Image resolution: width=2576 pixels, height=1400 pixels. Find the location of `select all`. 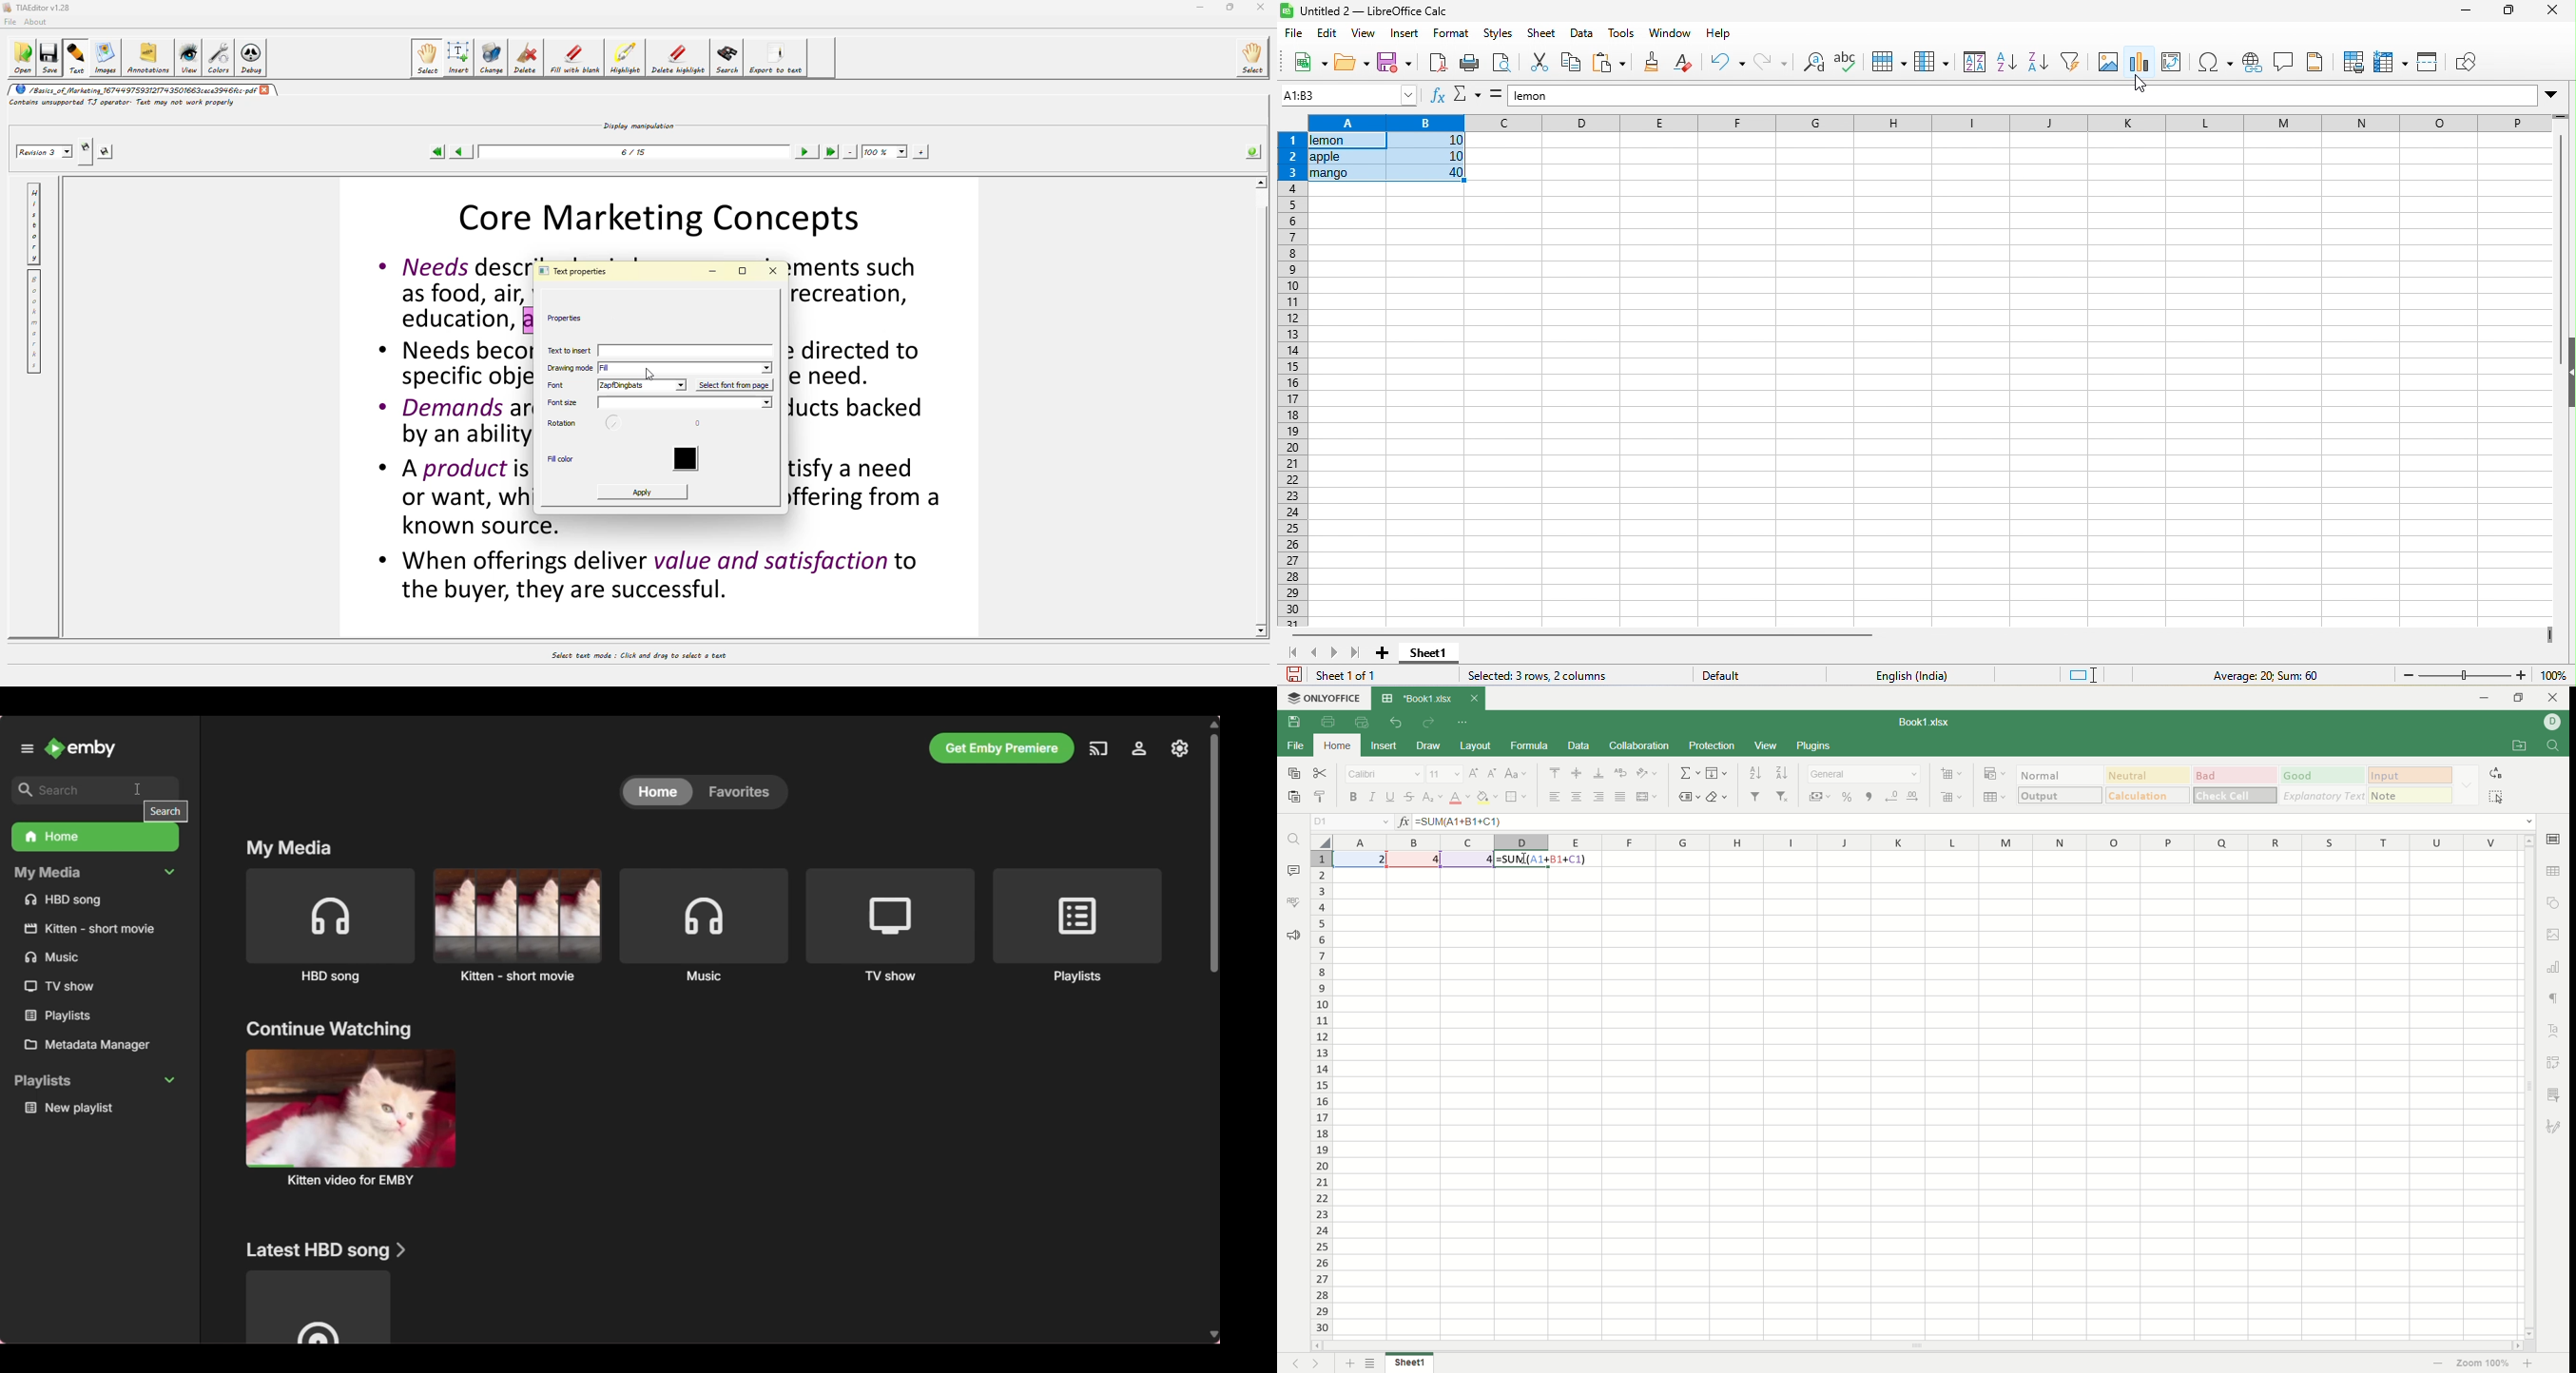

select all is located at coordinates (1319, 843).